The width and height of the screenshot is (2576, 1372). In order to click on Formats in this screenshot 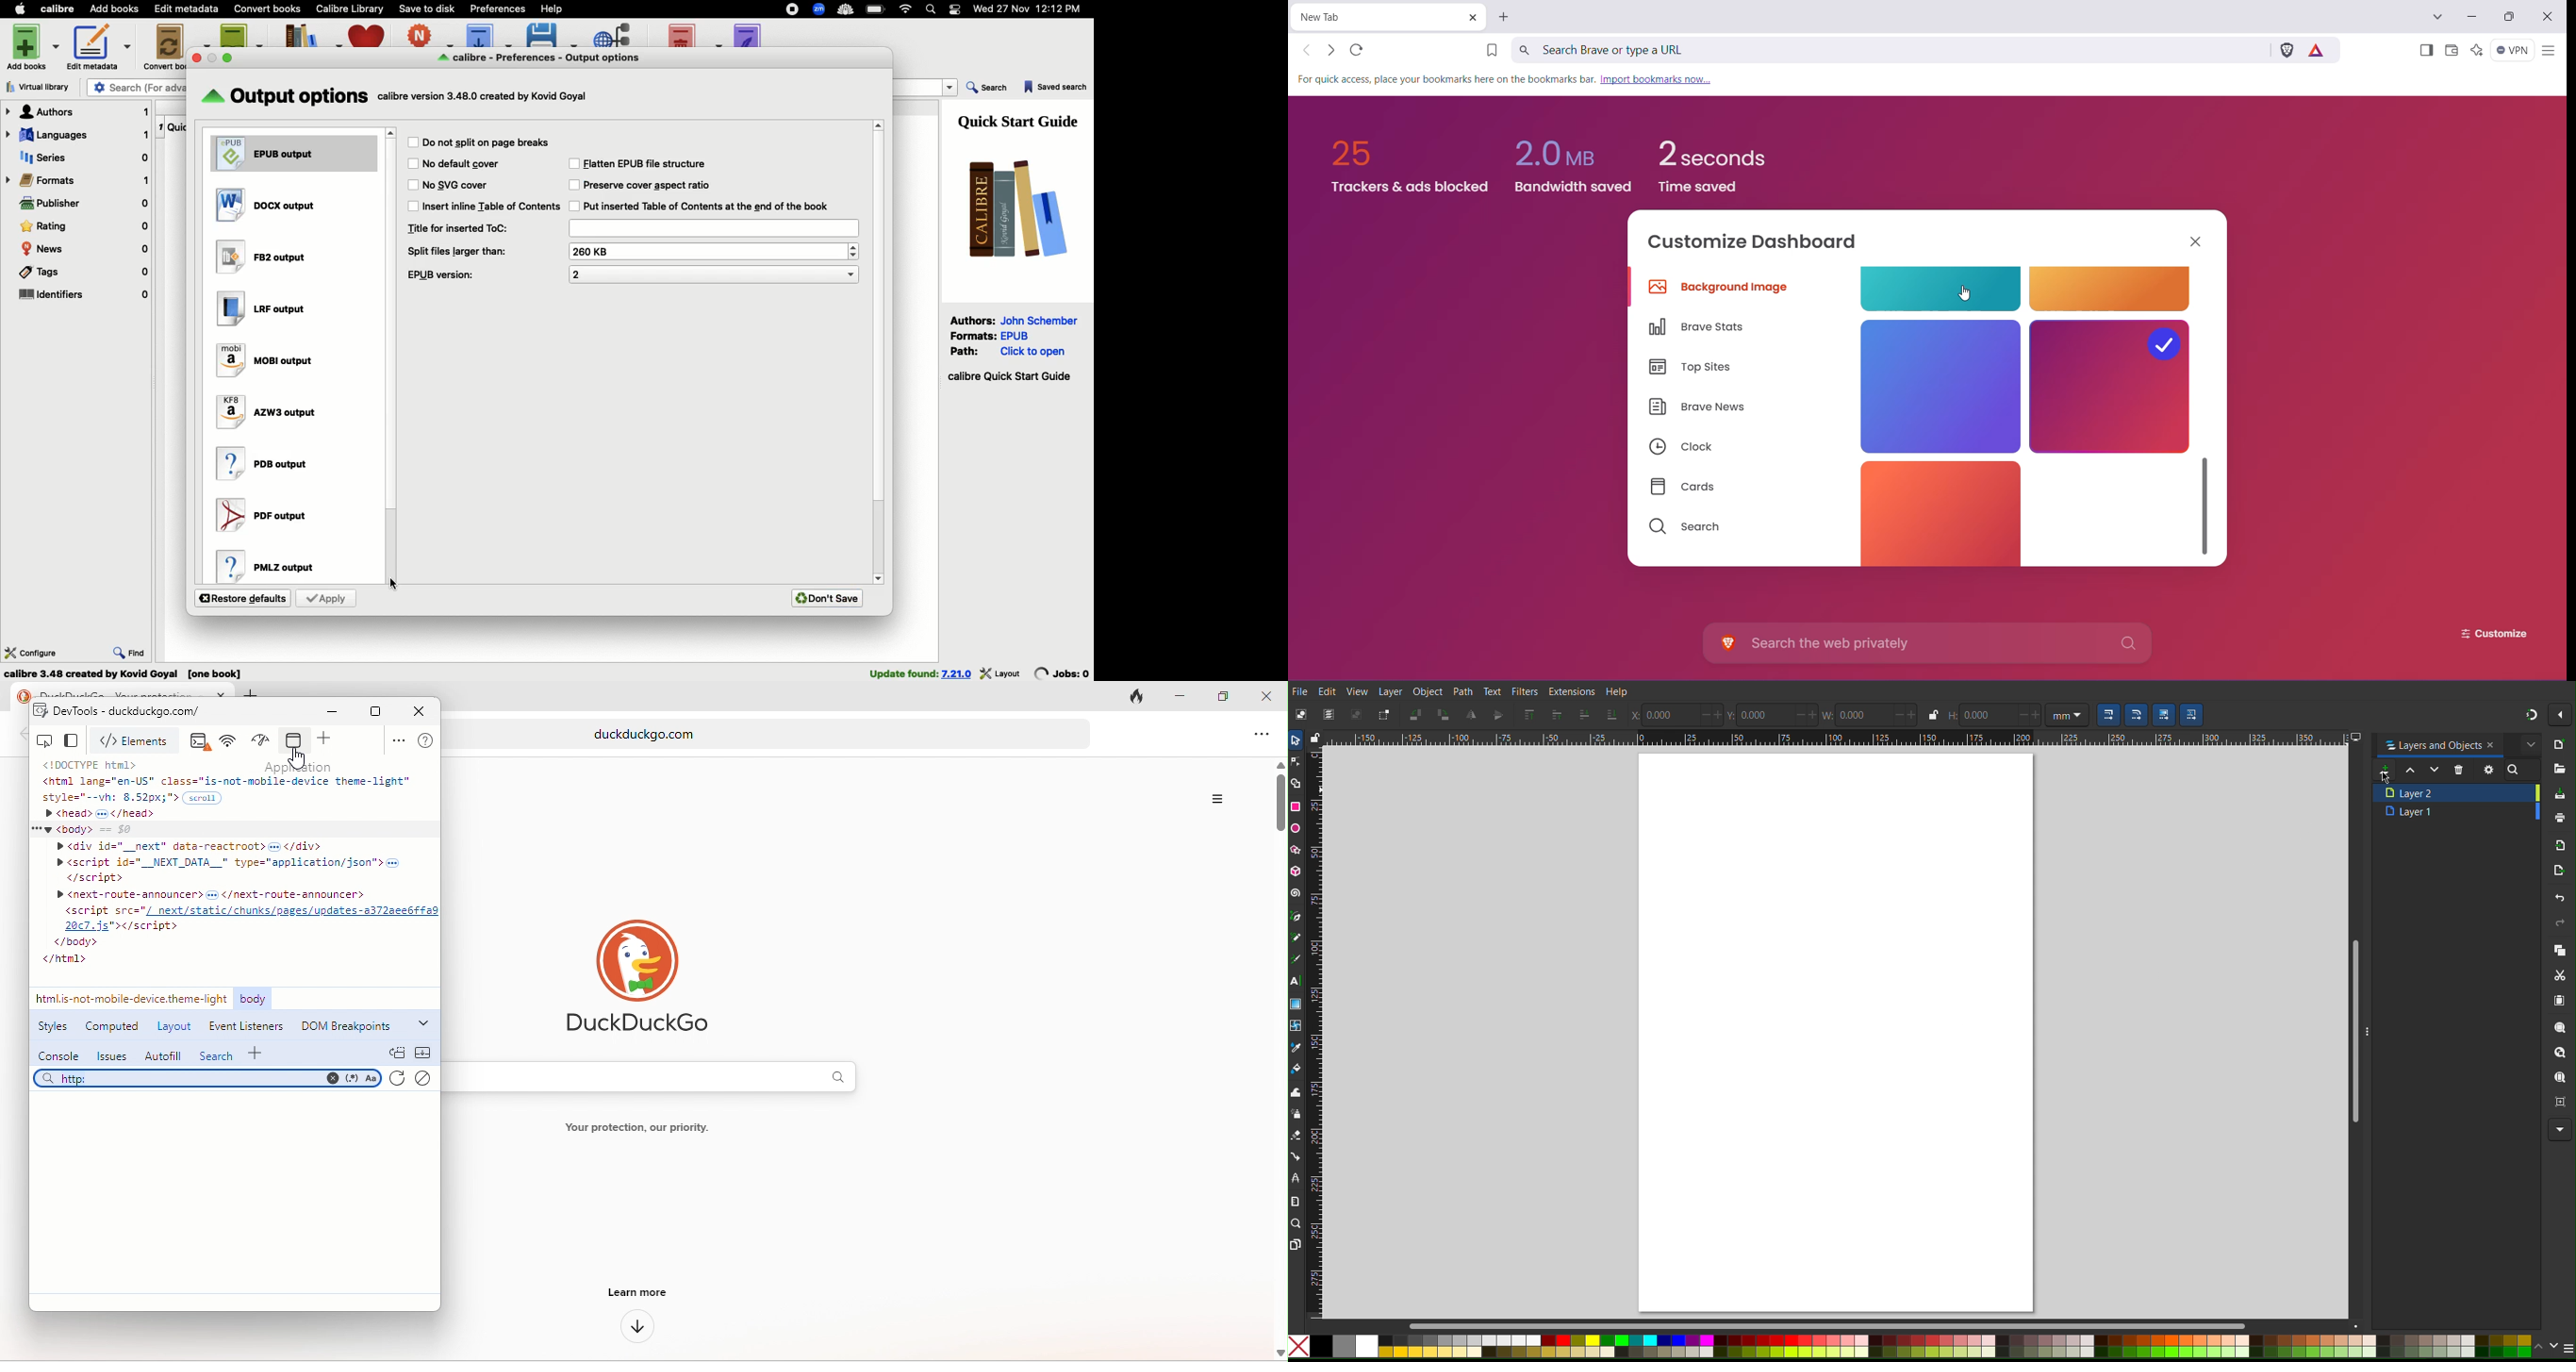, I will do `click(78, 180)`.